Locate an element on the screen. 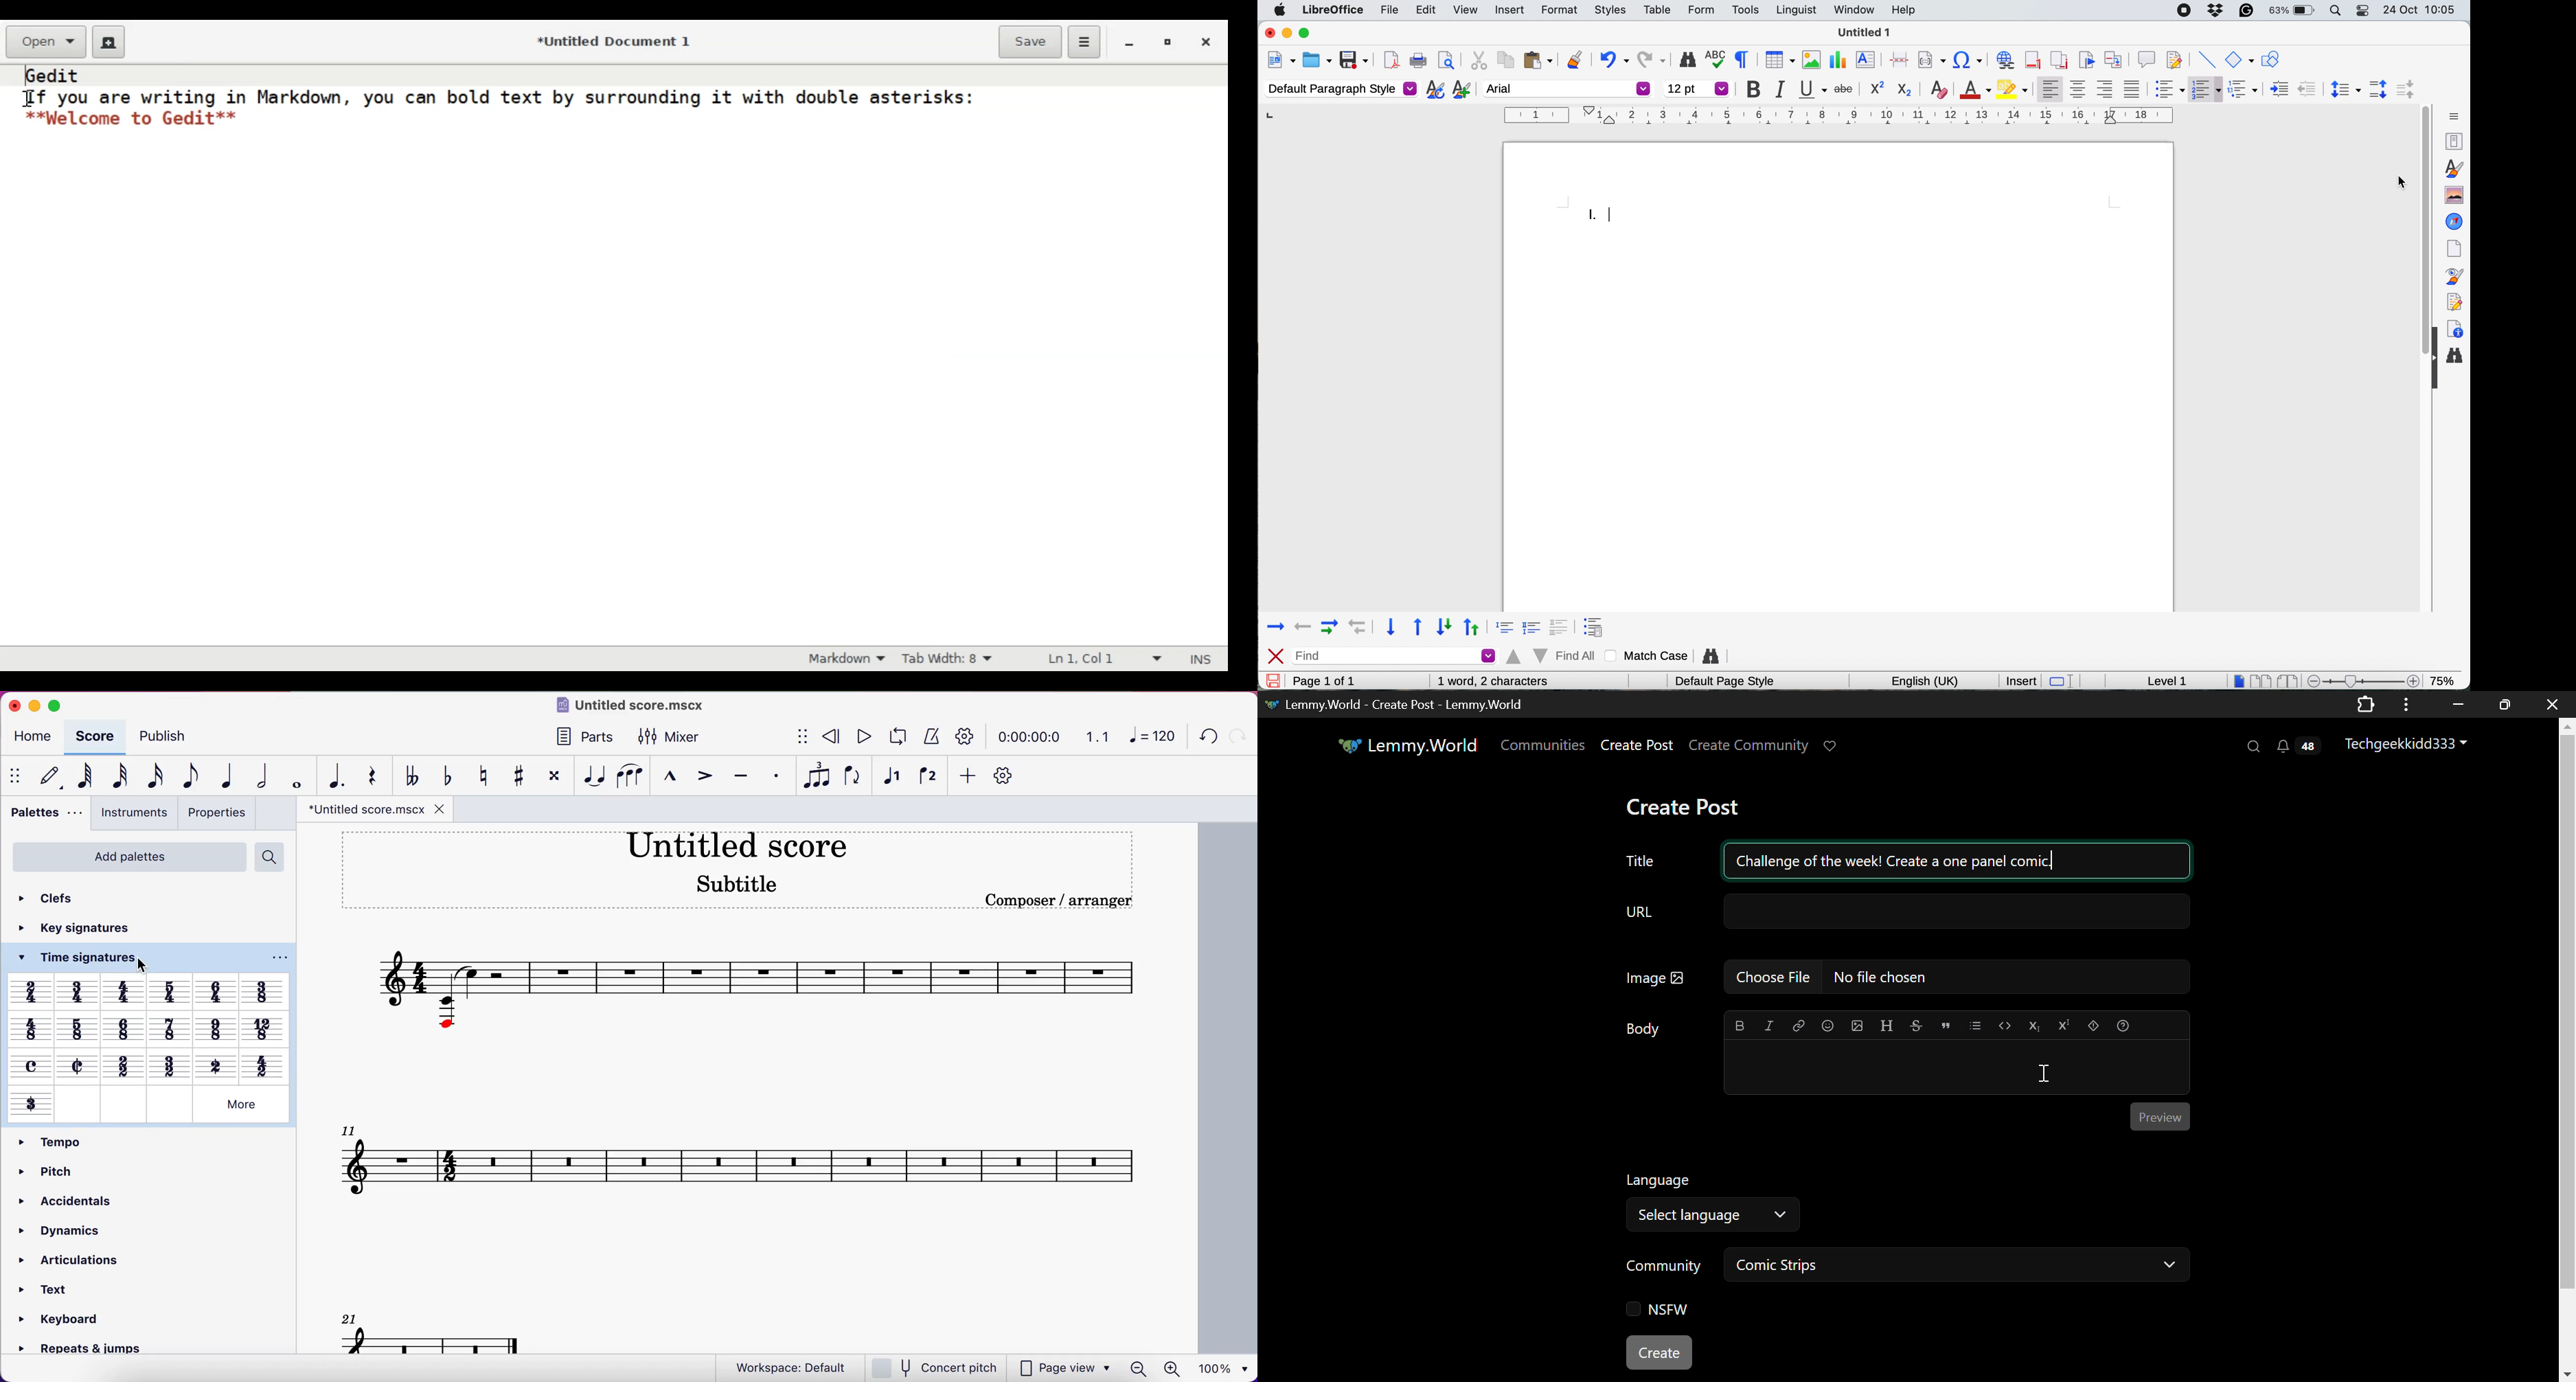  export directly as pdf is located at coordinates (1391, 60).